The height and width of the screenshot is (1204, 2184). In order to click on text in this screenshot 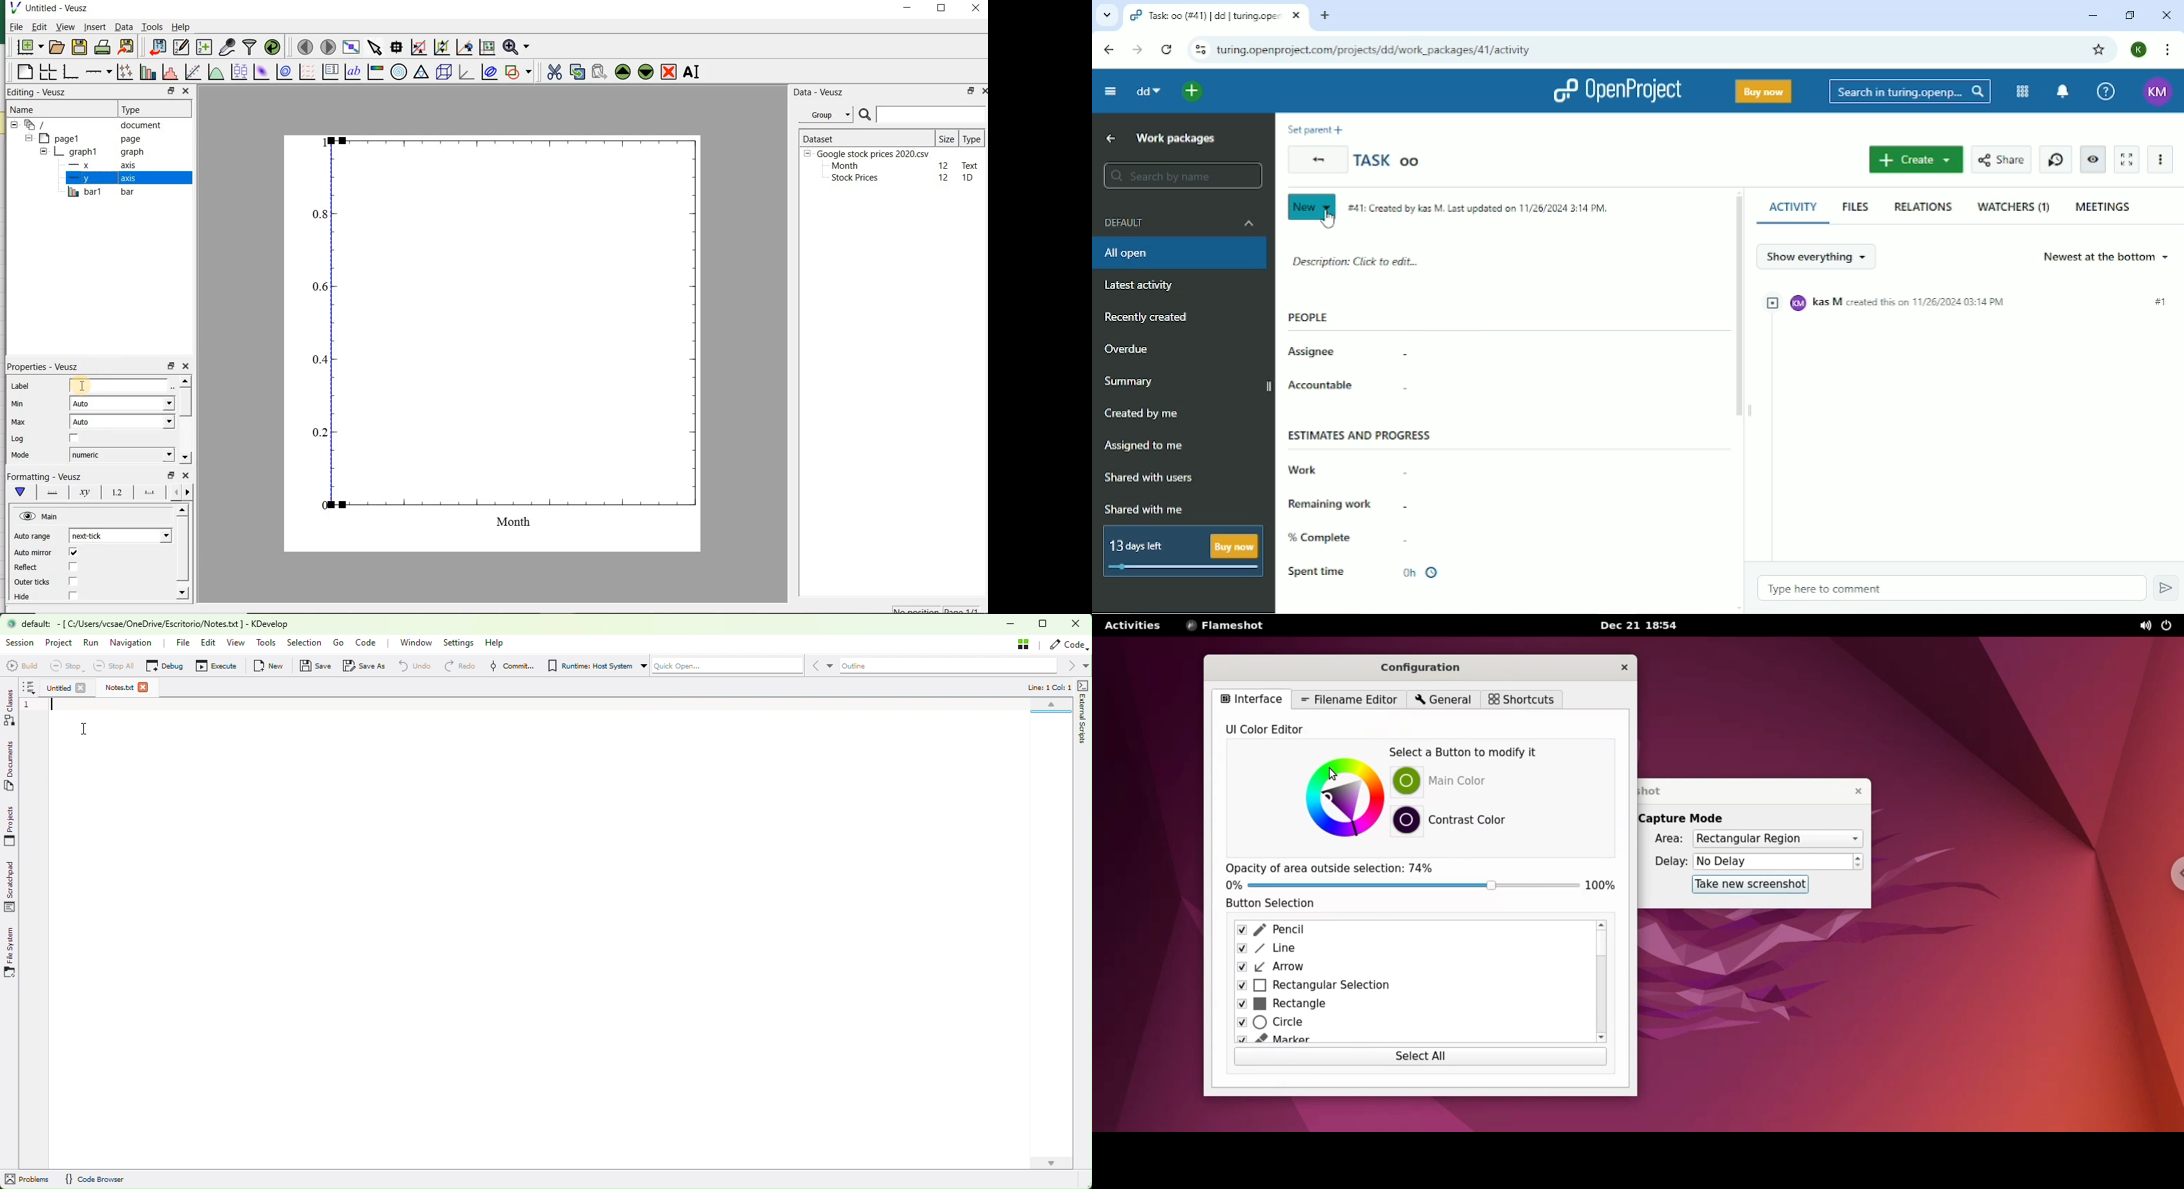, I will do `click(968, 165)`.